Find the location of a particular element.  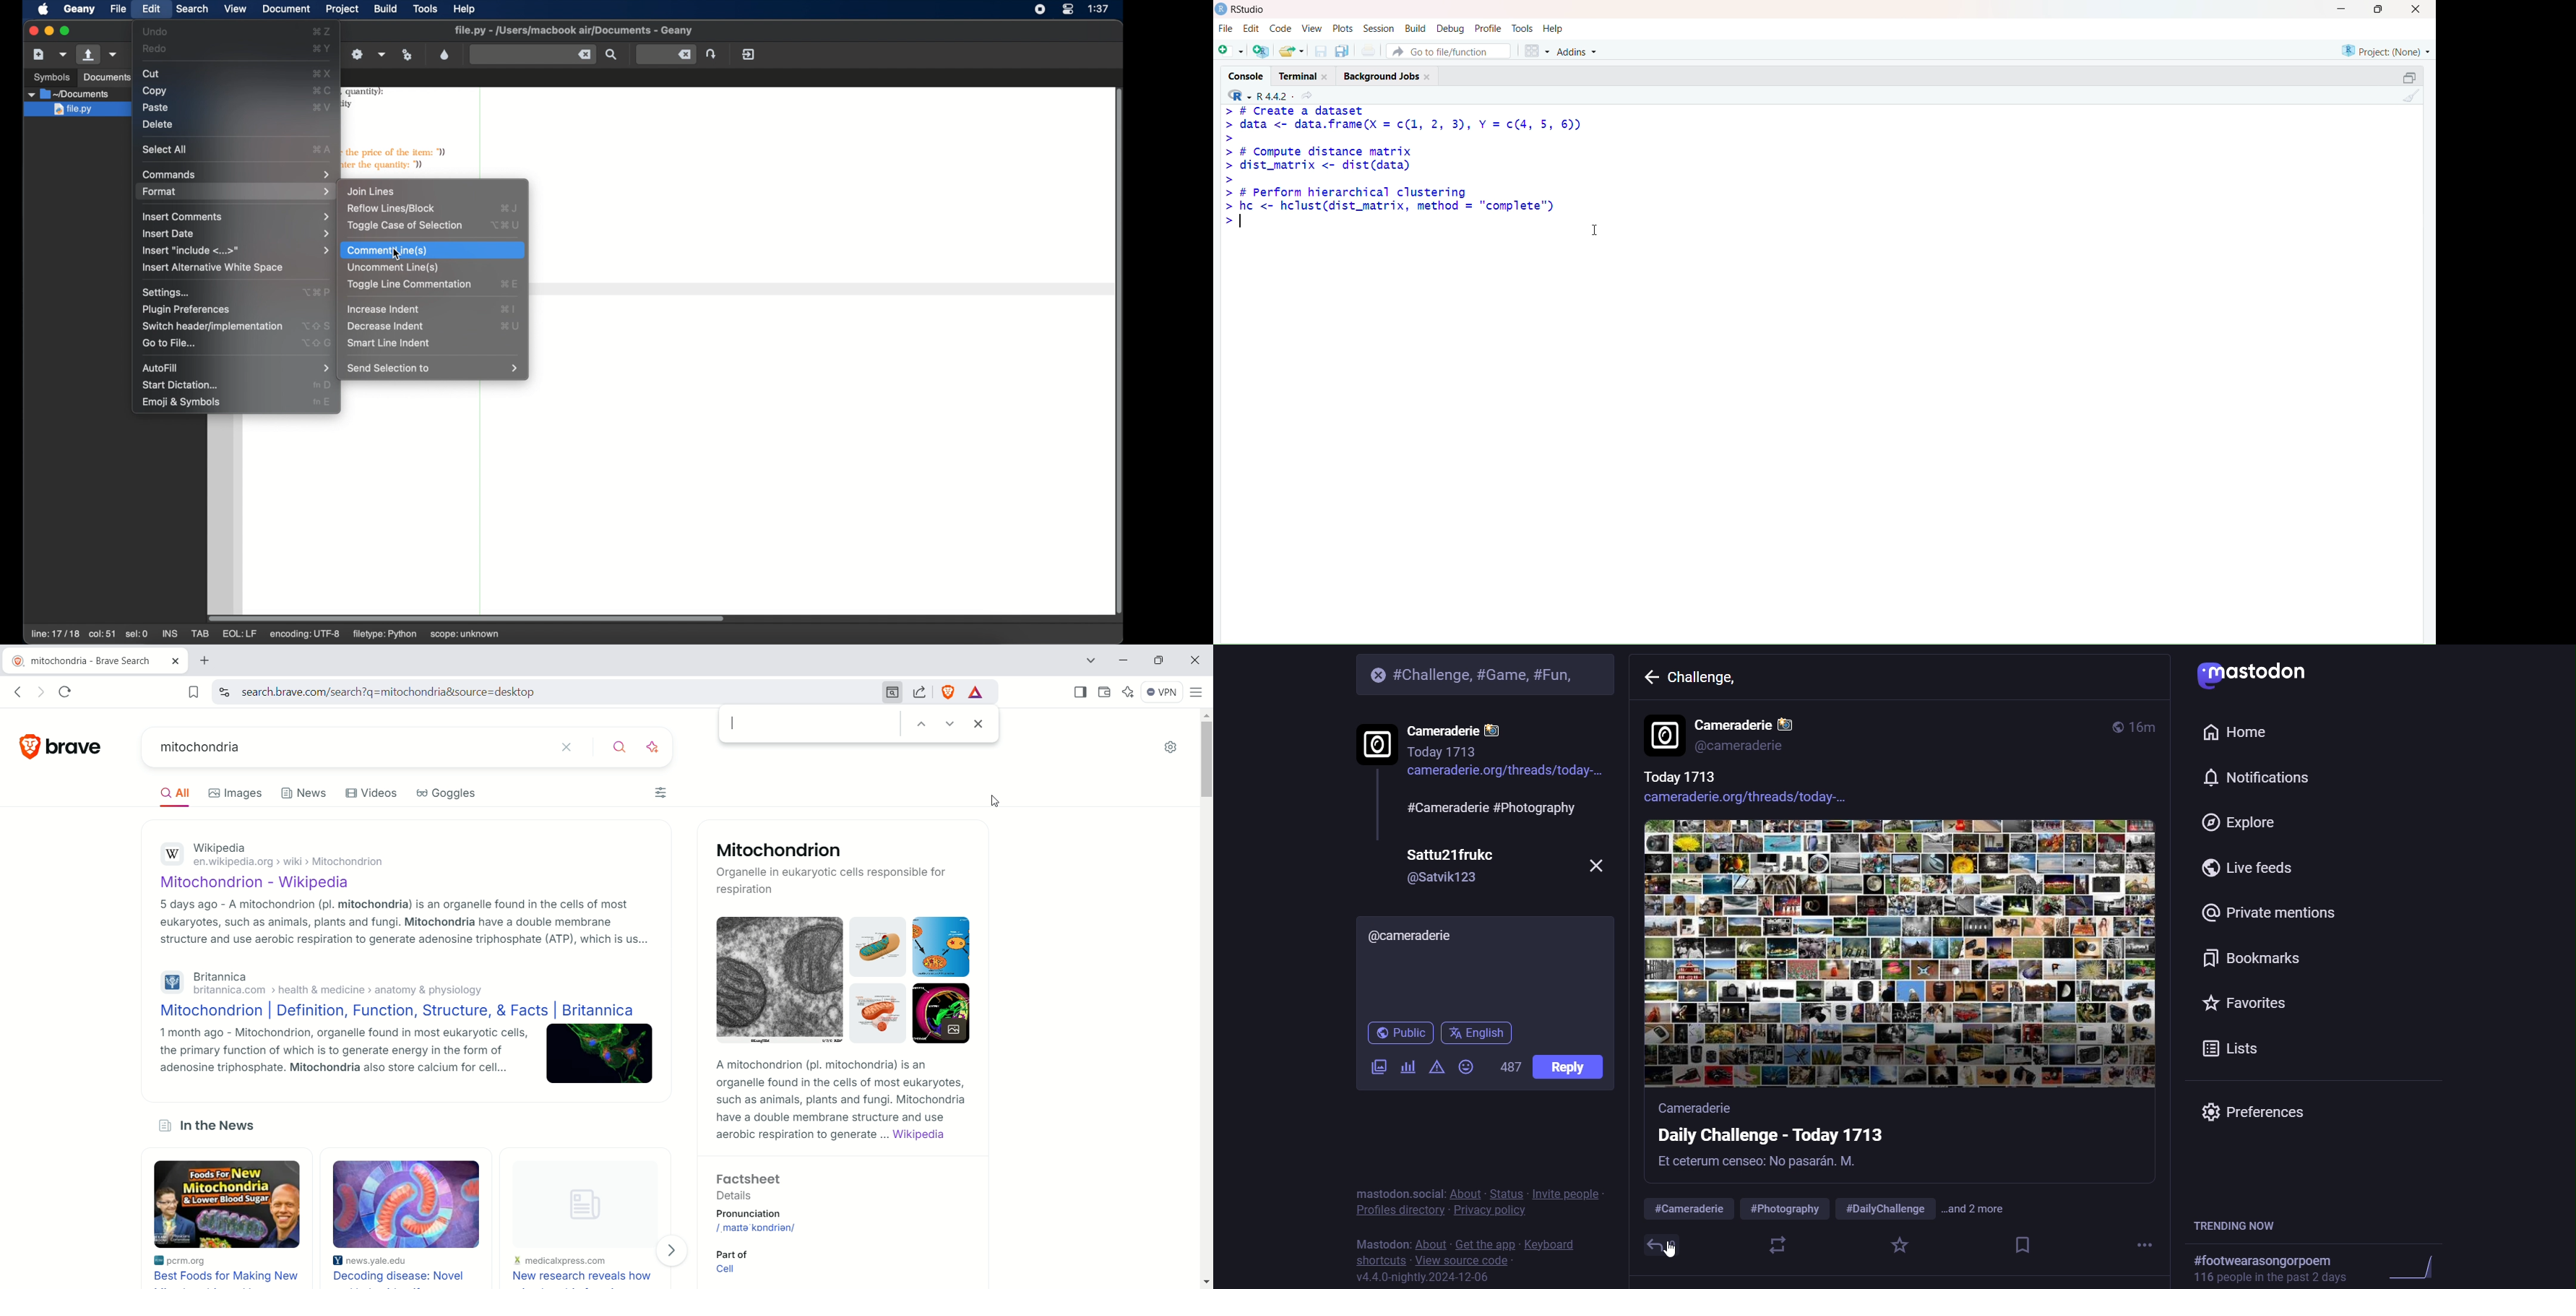

R is located at coordinates (1236, 96).